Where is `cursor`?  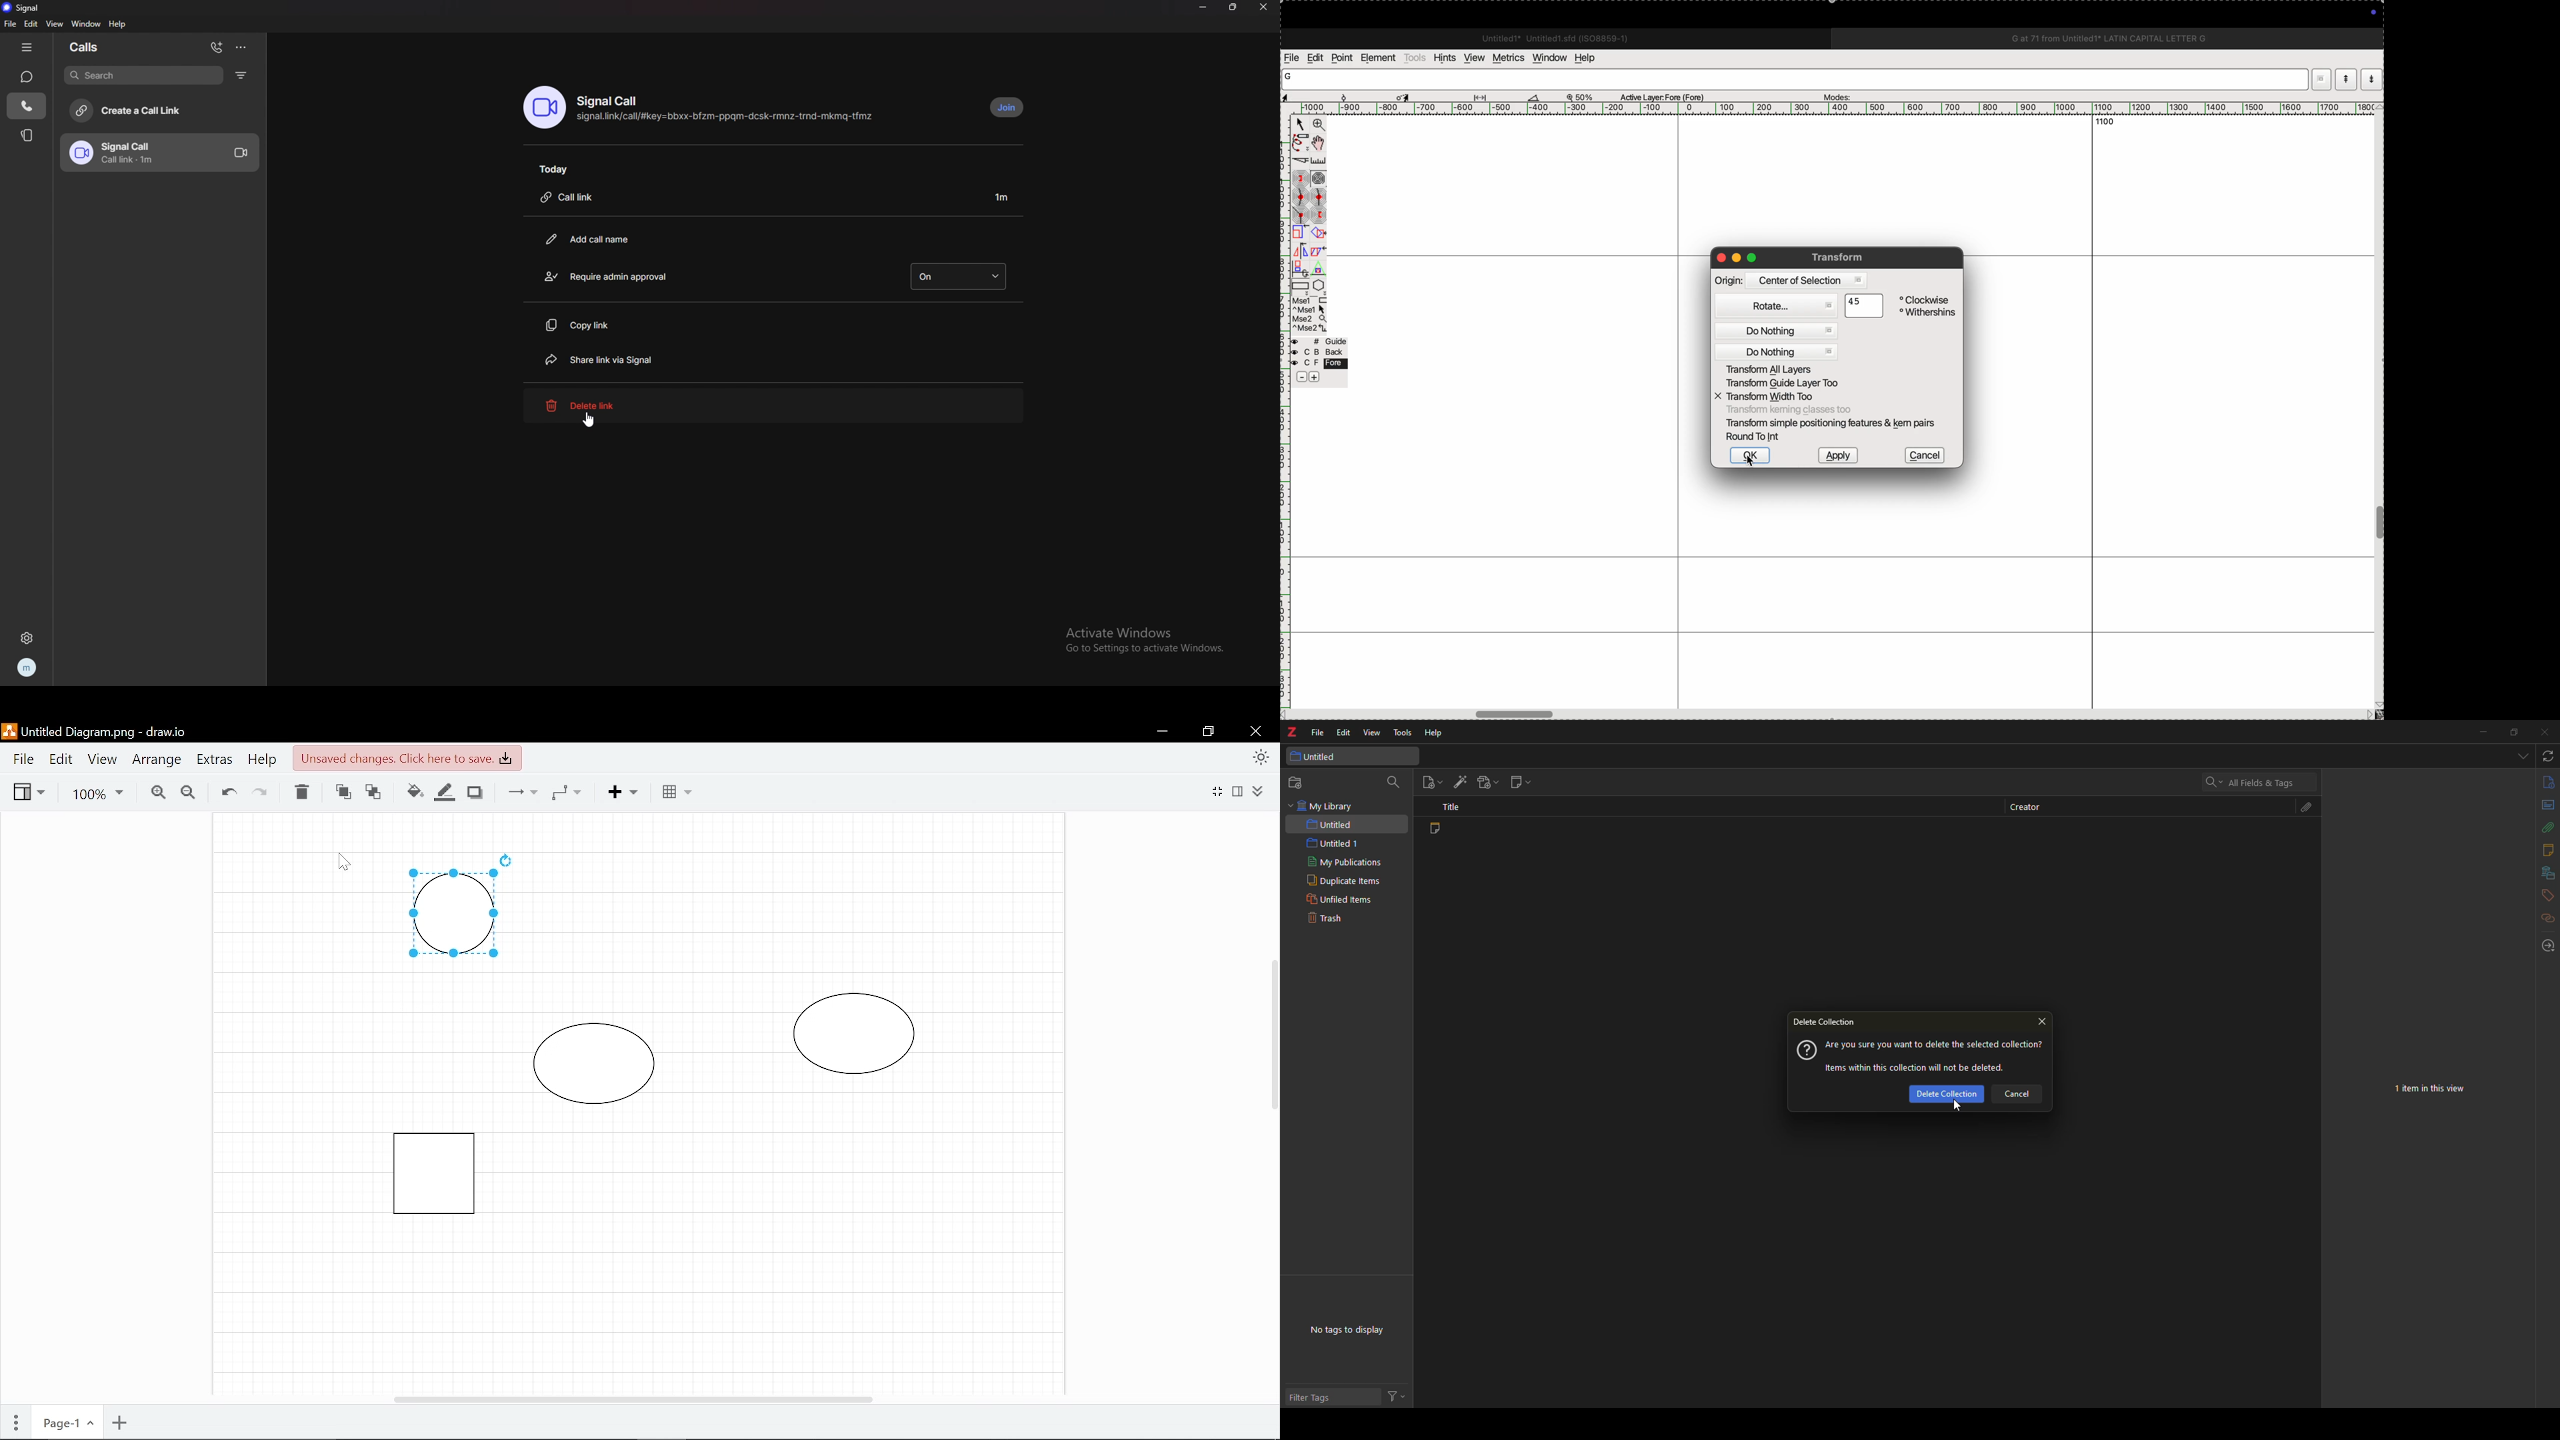
cursor is located at coordinates (1959, 1106).